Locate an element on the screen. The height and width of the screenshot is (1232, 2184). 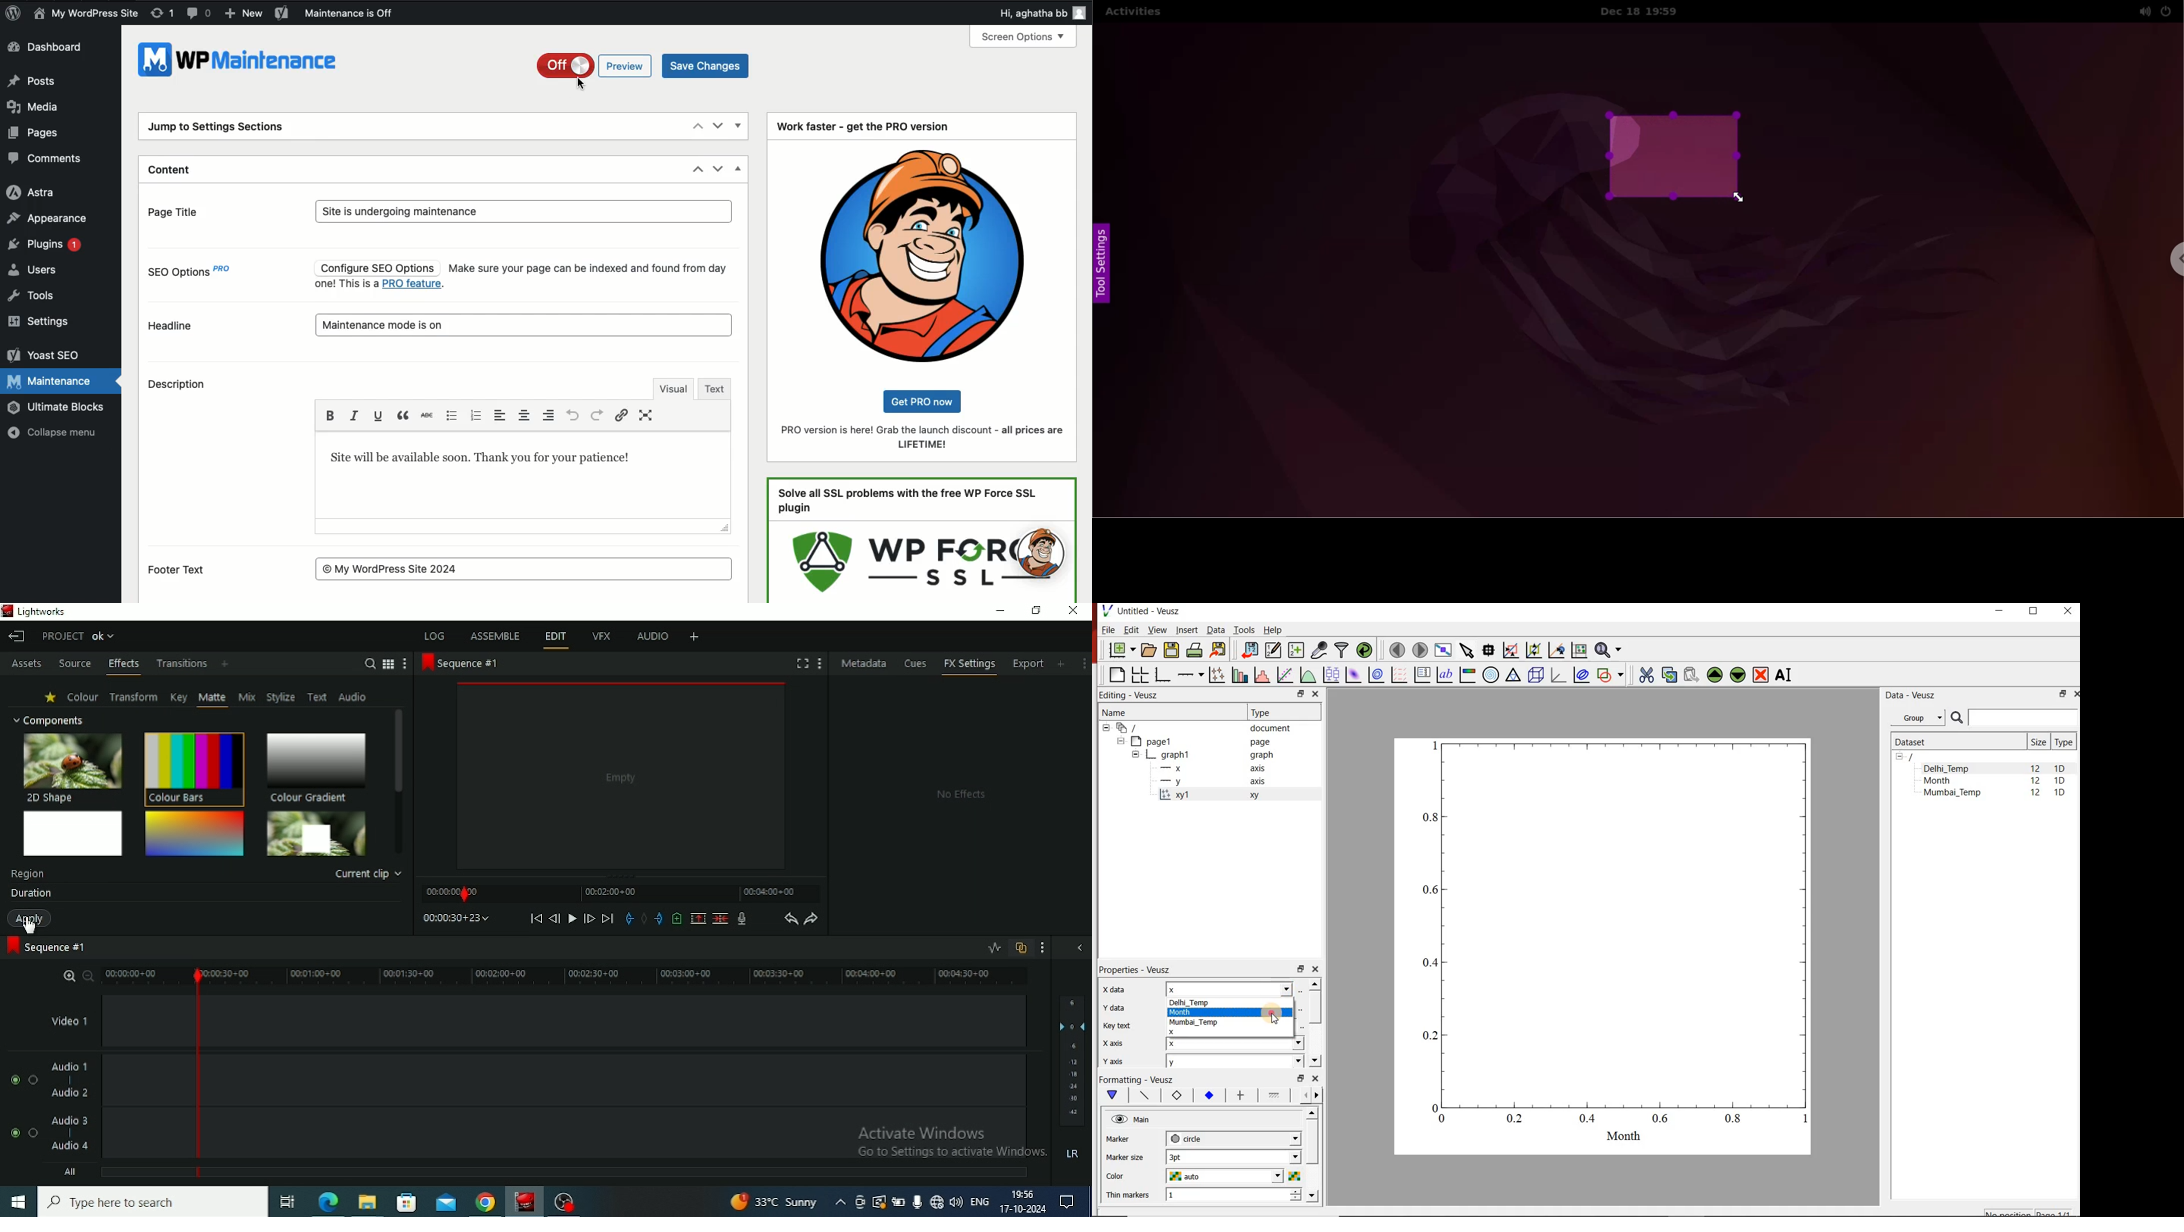
More is located at coordinates (406, 664).